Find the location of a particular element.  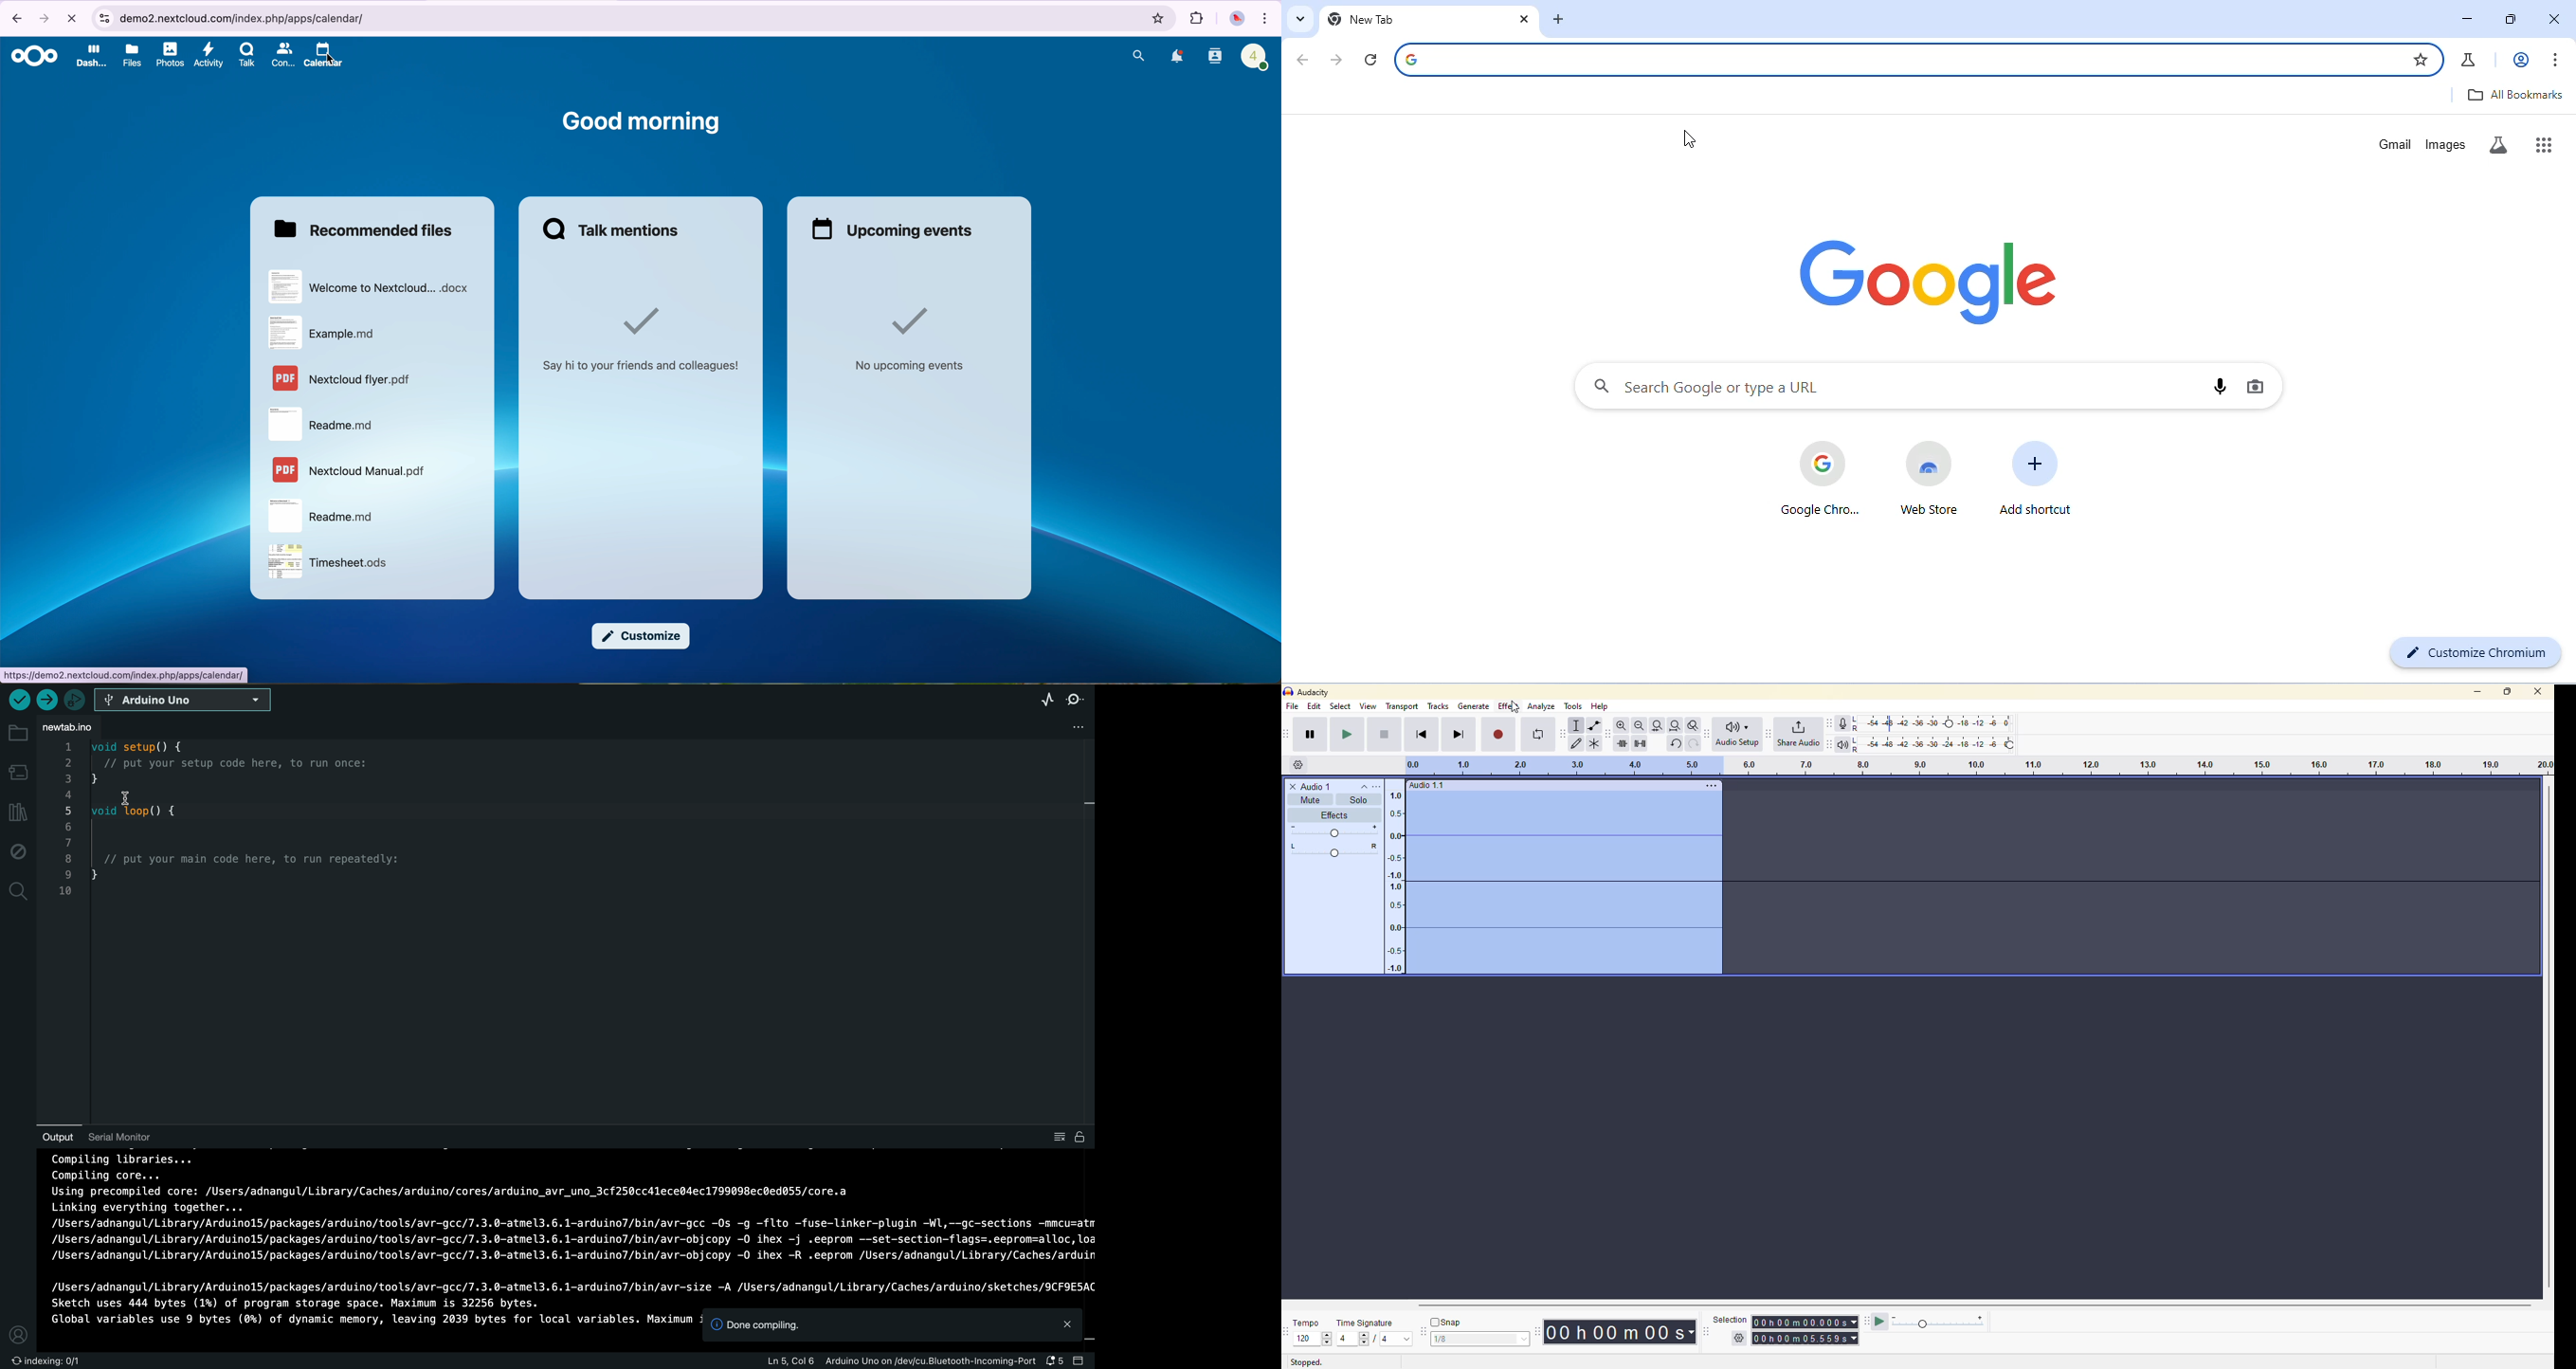

more is located at coordinates (1711, 785).